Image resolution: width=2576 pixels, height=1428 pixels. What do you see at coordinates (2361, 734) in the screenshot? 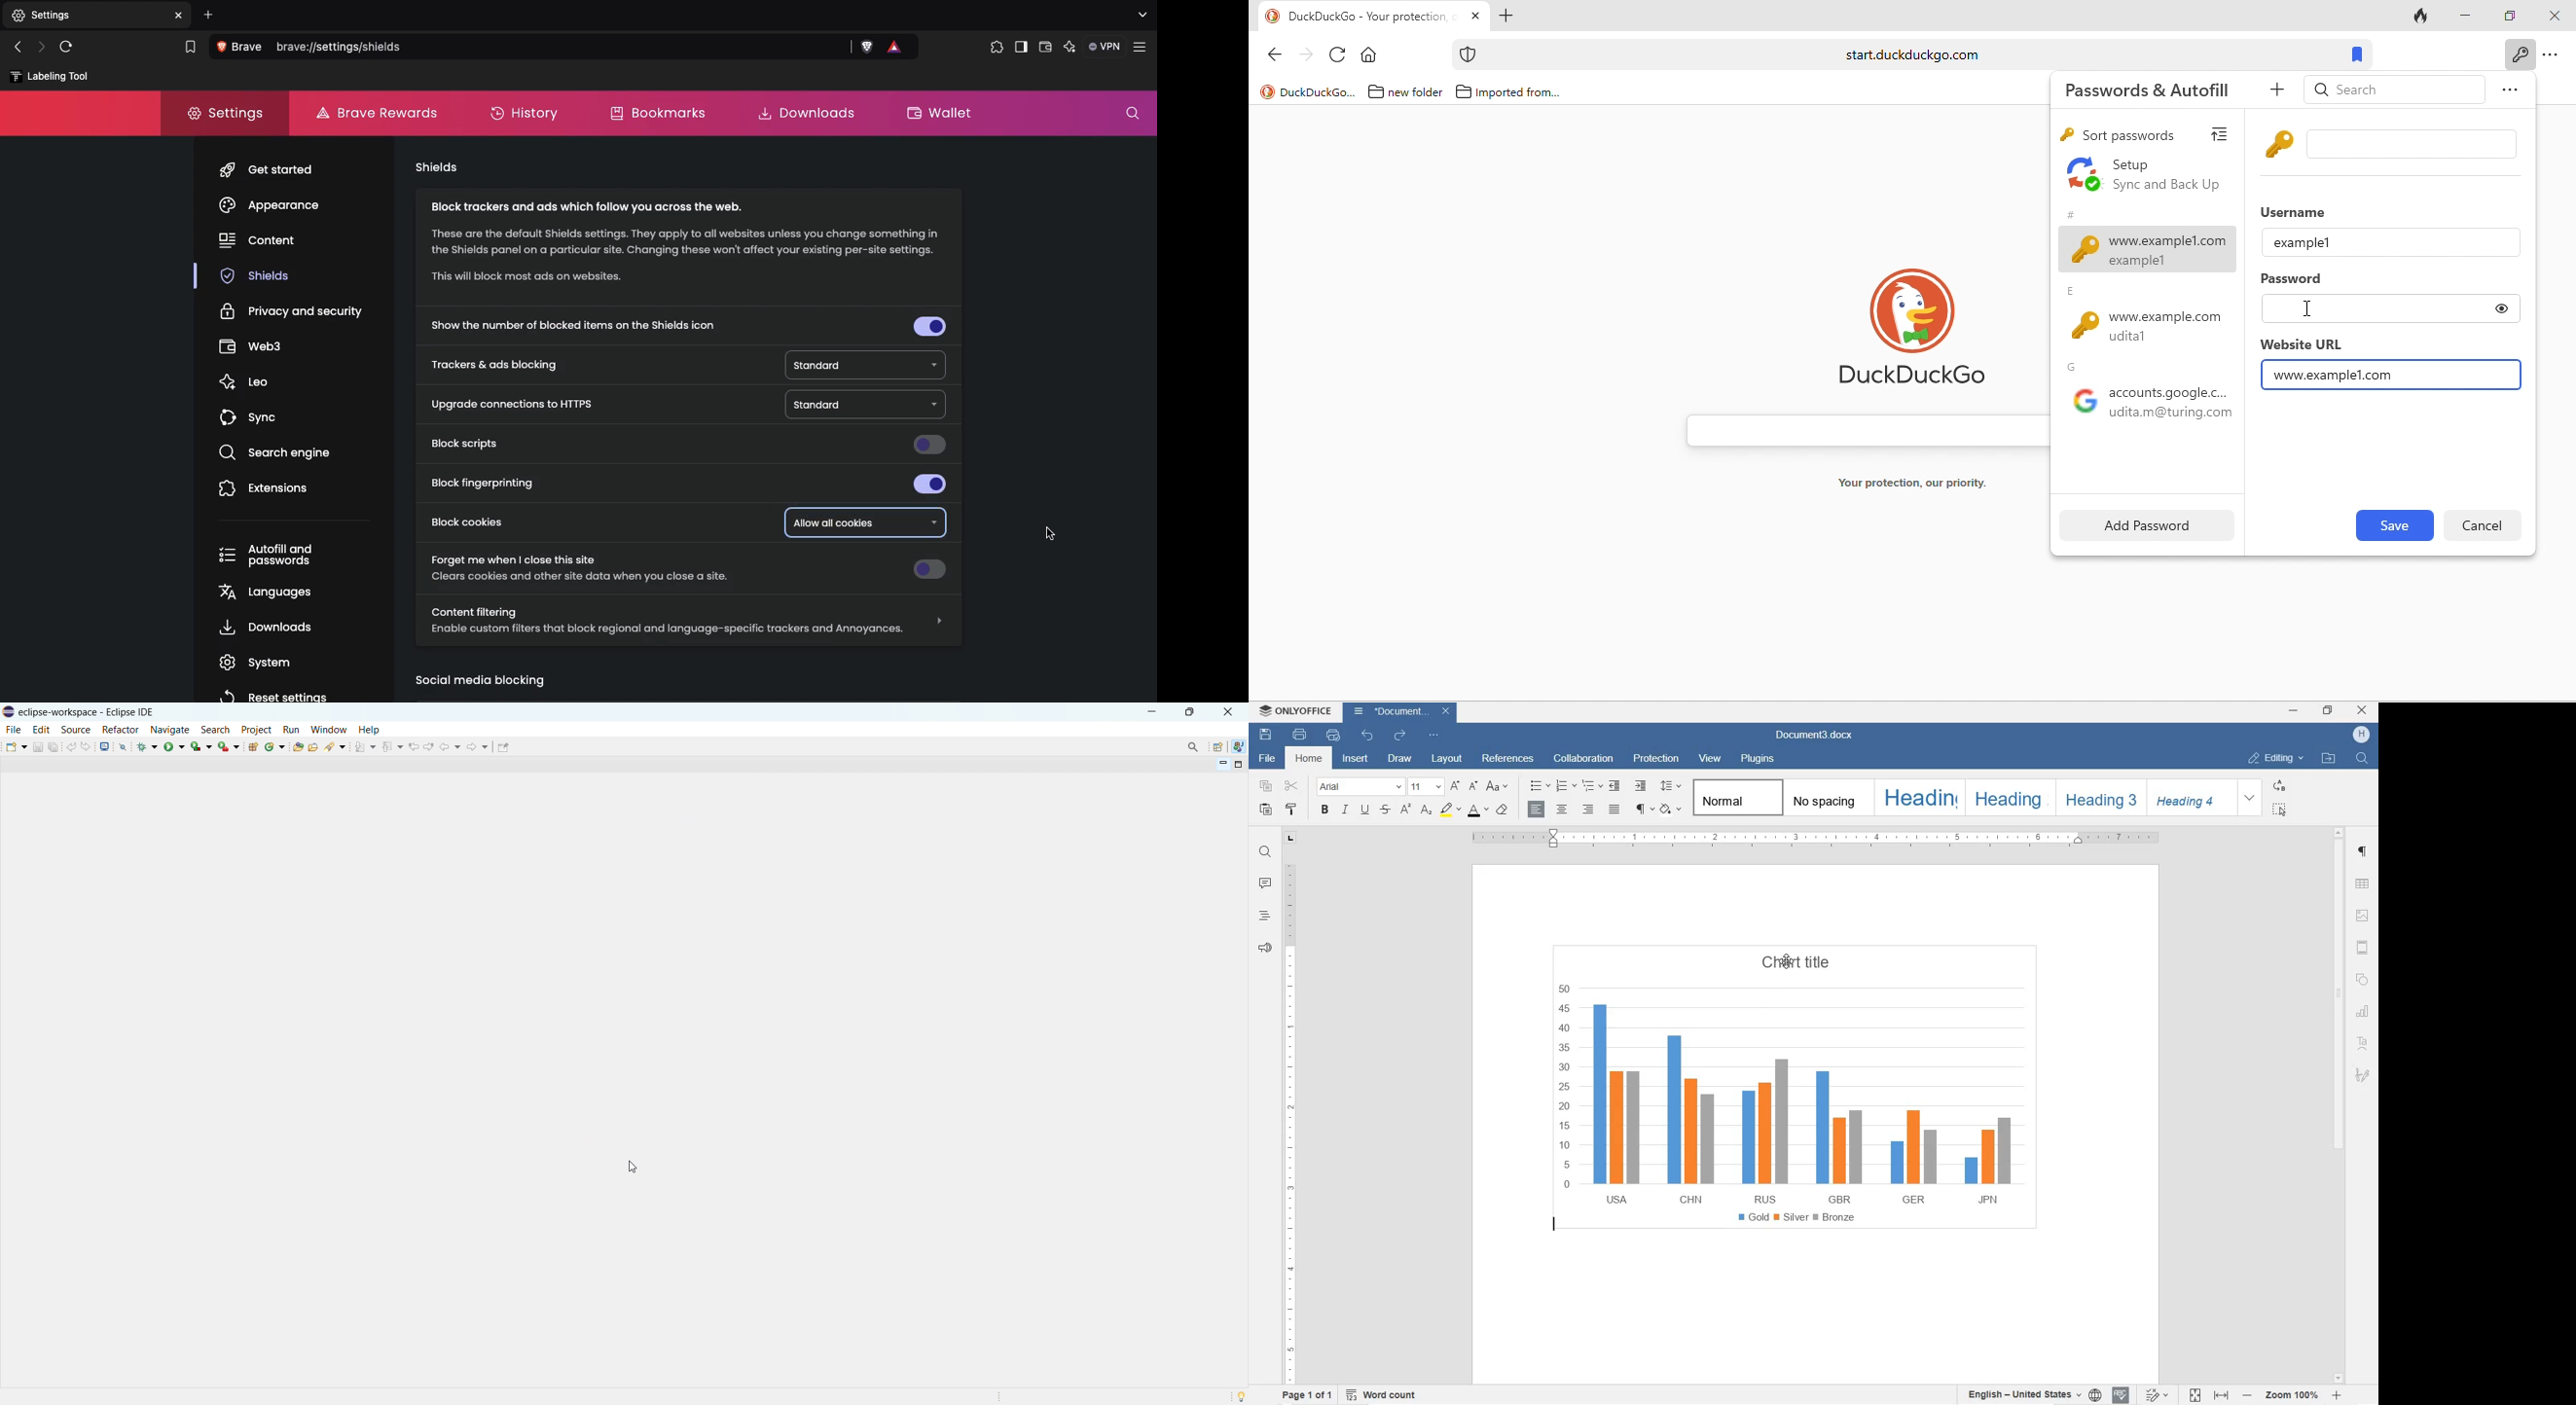
I see `HP` at bounding box center [2361, 734].